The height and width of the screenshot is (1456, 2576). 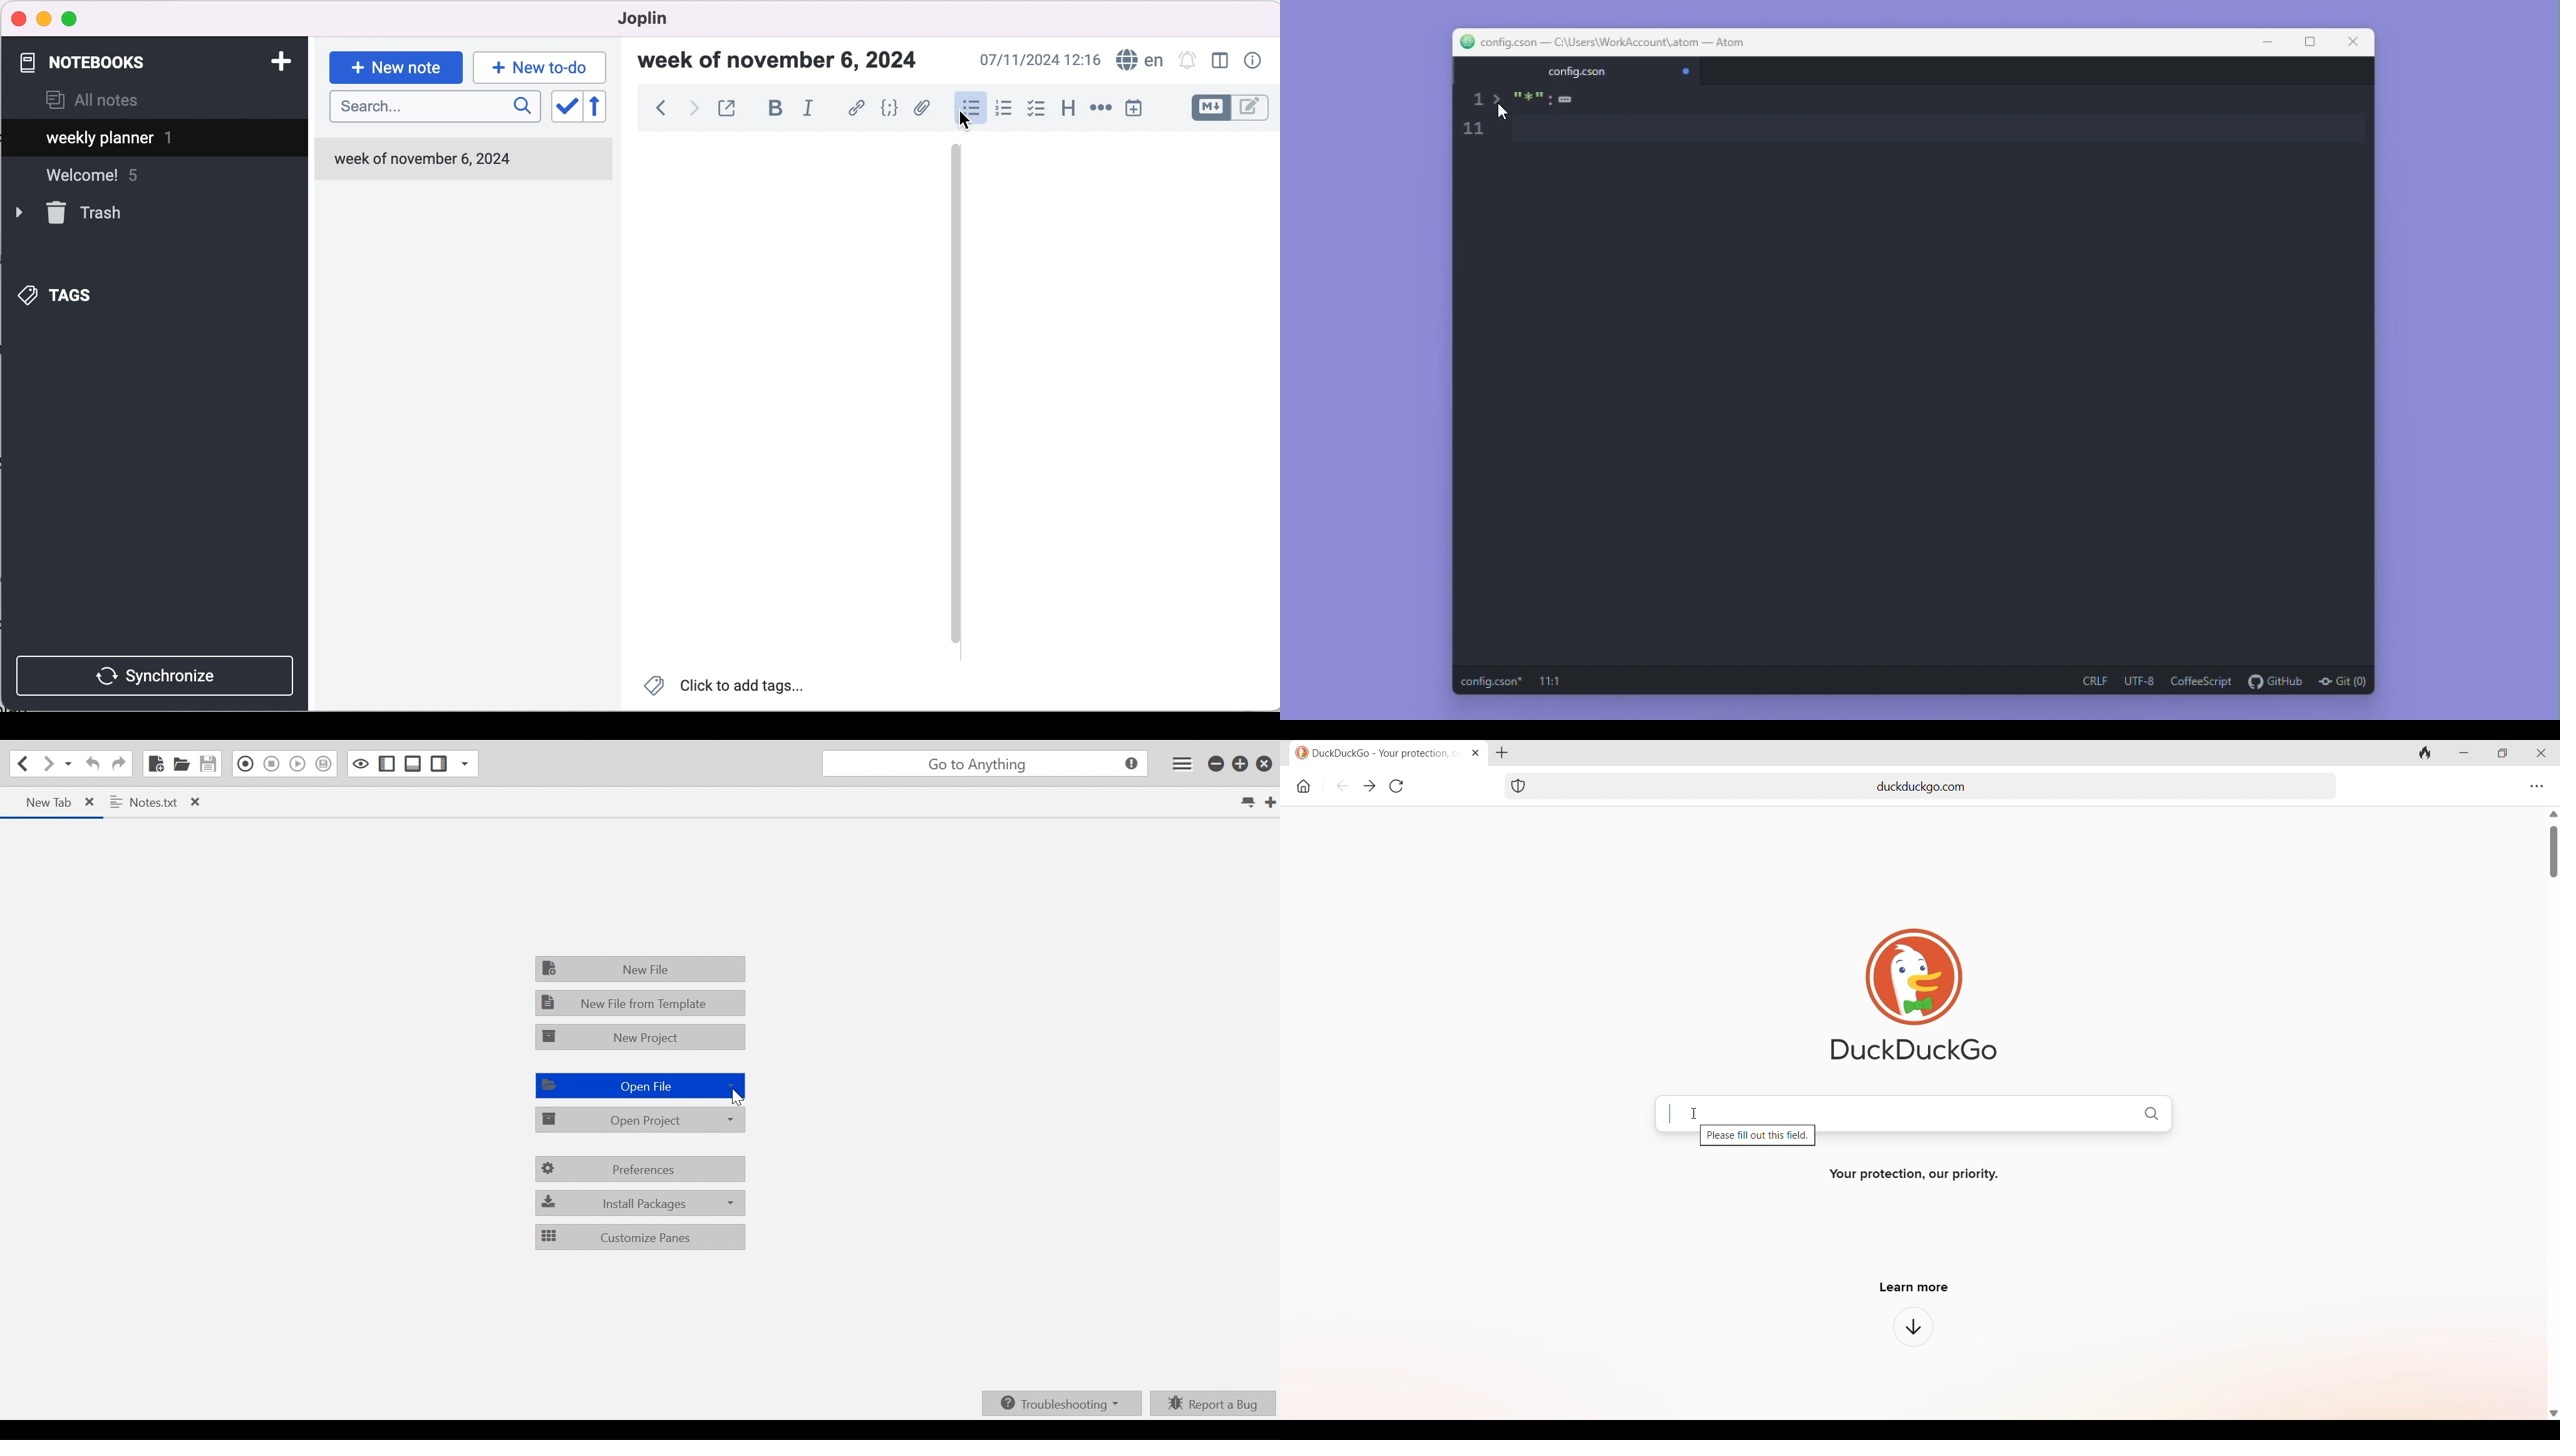 I want to click on weekly planner 1, so click(x=144, y=140).